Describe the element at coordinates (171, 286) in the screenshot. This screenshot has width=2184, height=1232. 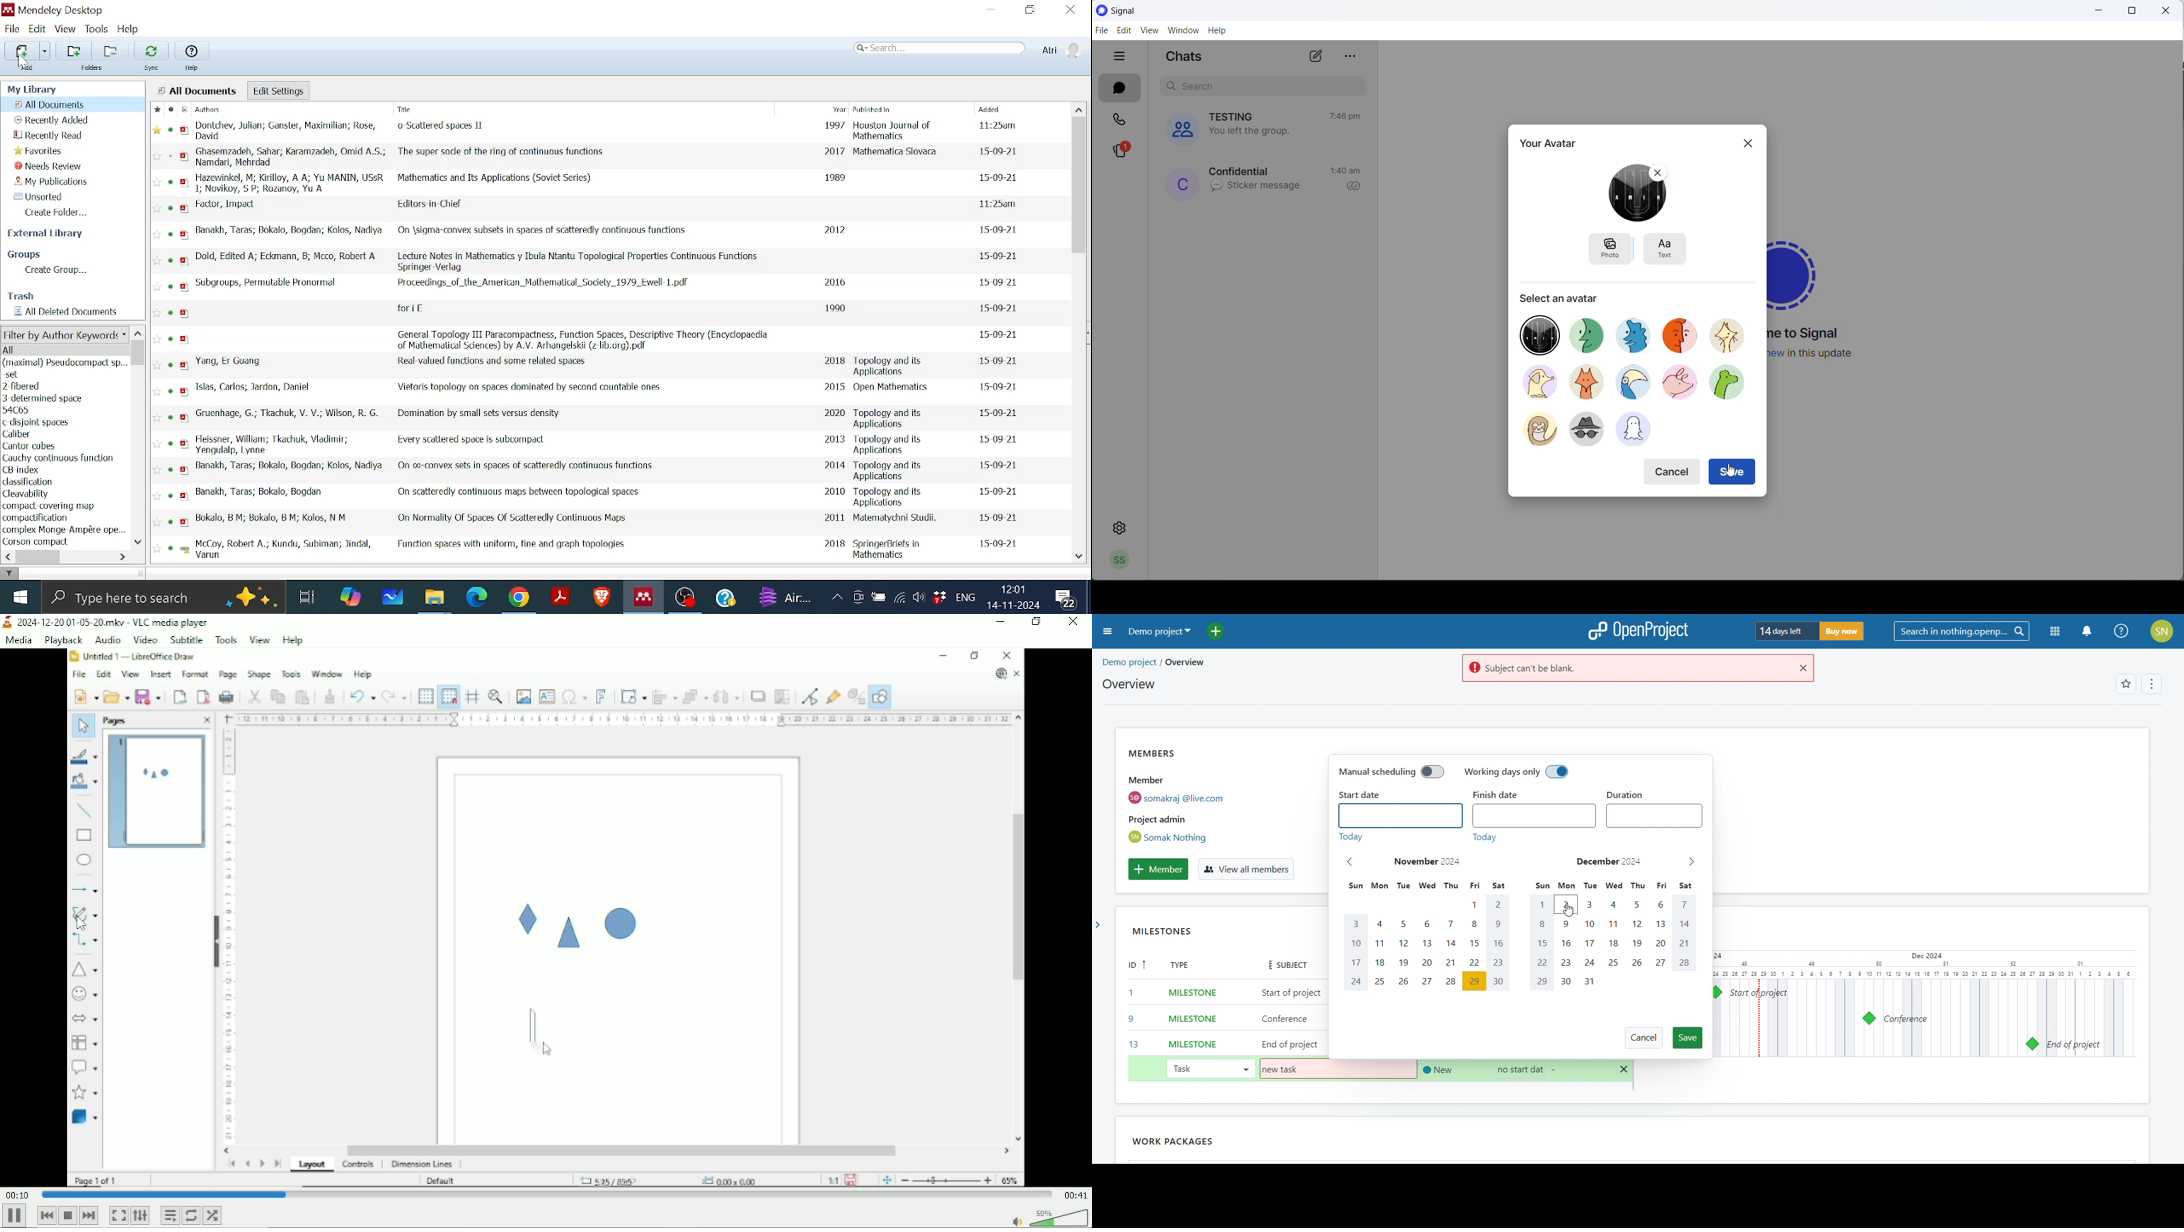
I see `read status` at that location.